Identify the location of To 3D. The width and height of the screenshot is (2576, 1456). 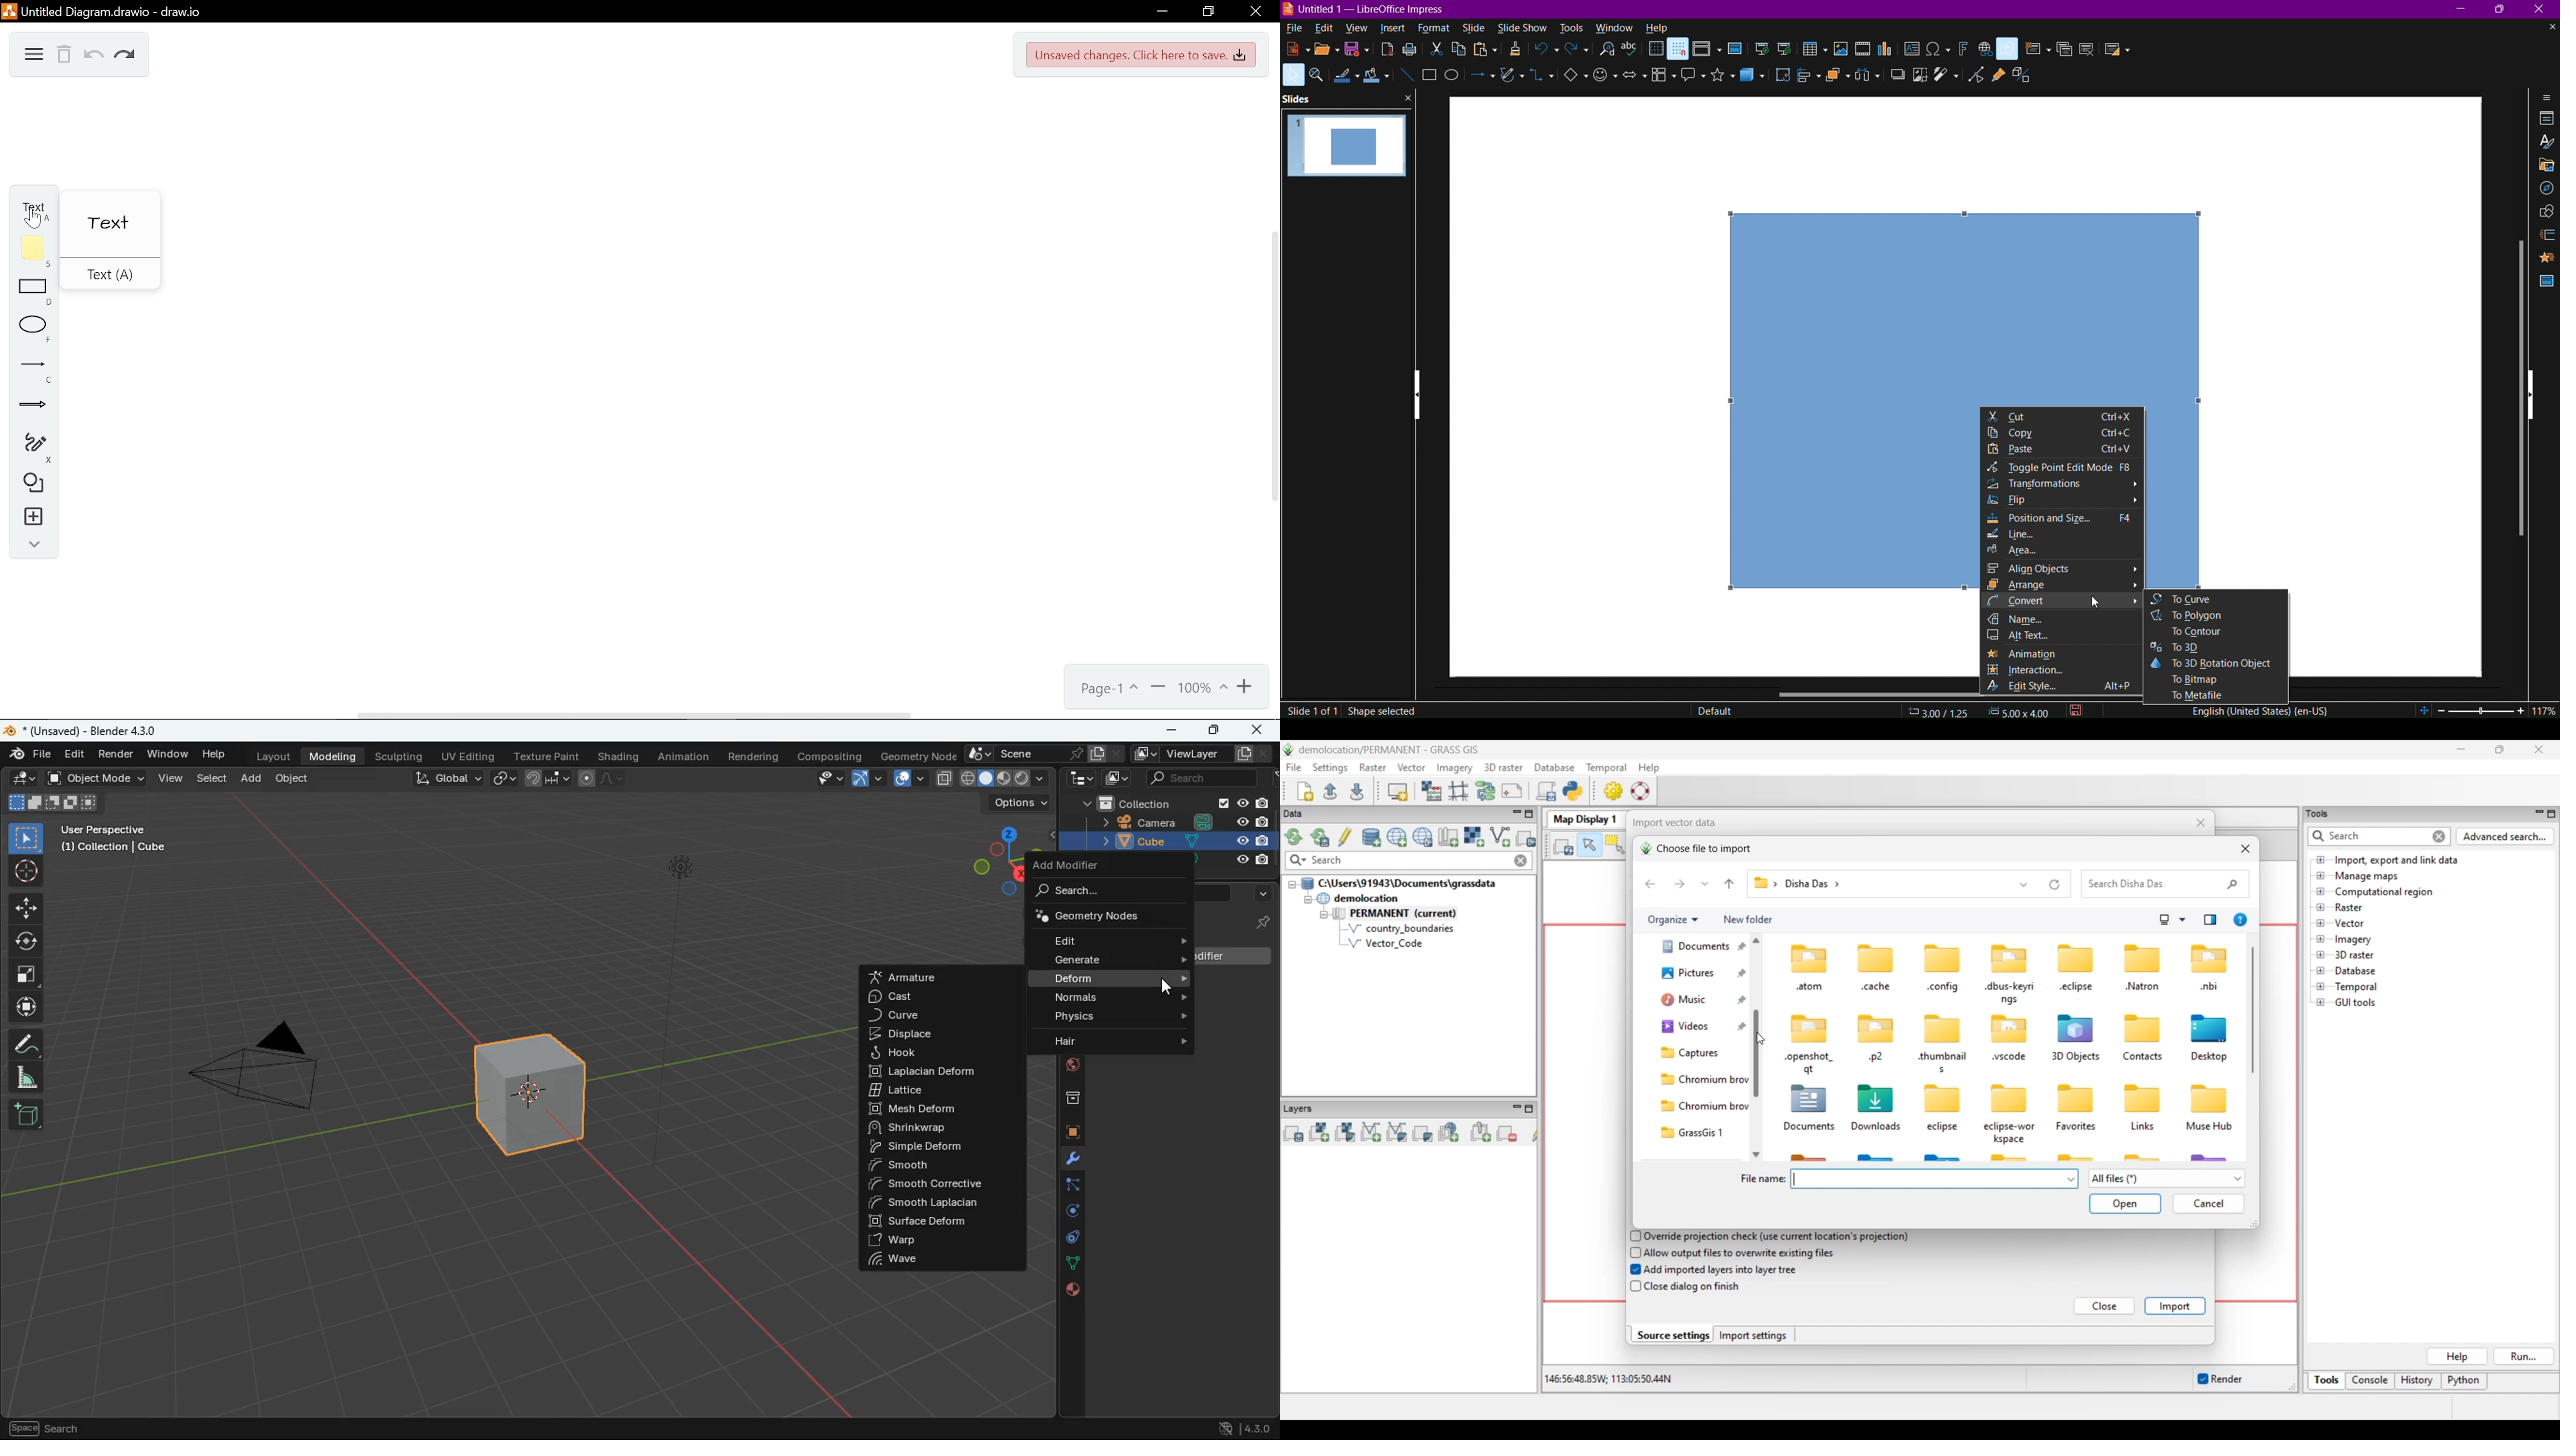
(2219, 650).